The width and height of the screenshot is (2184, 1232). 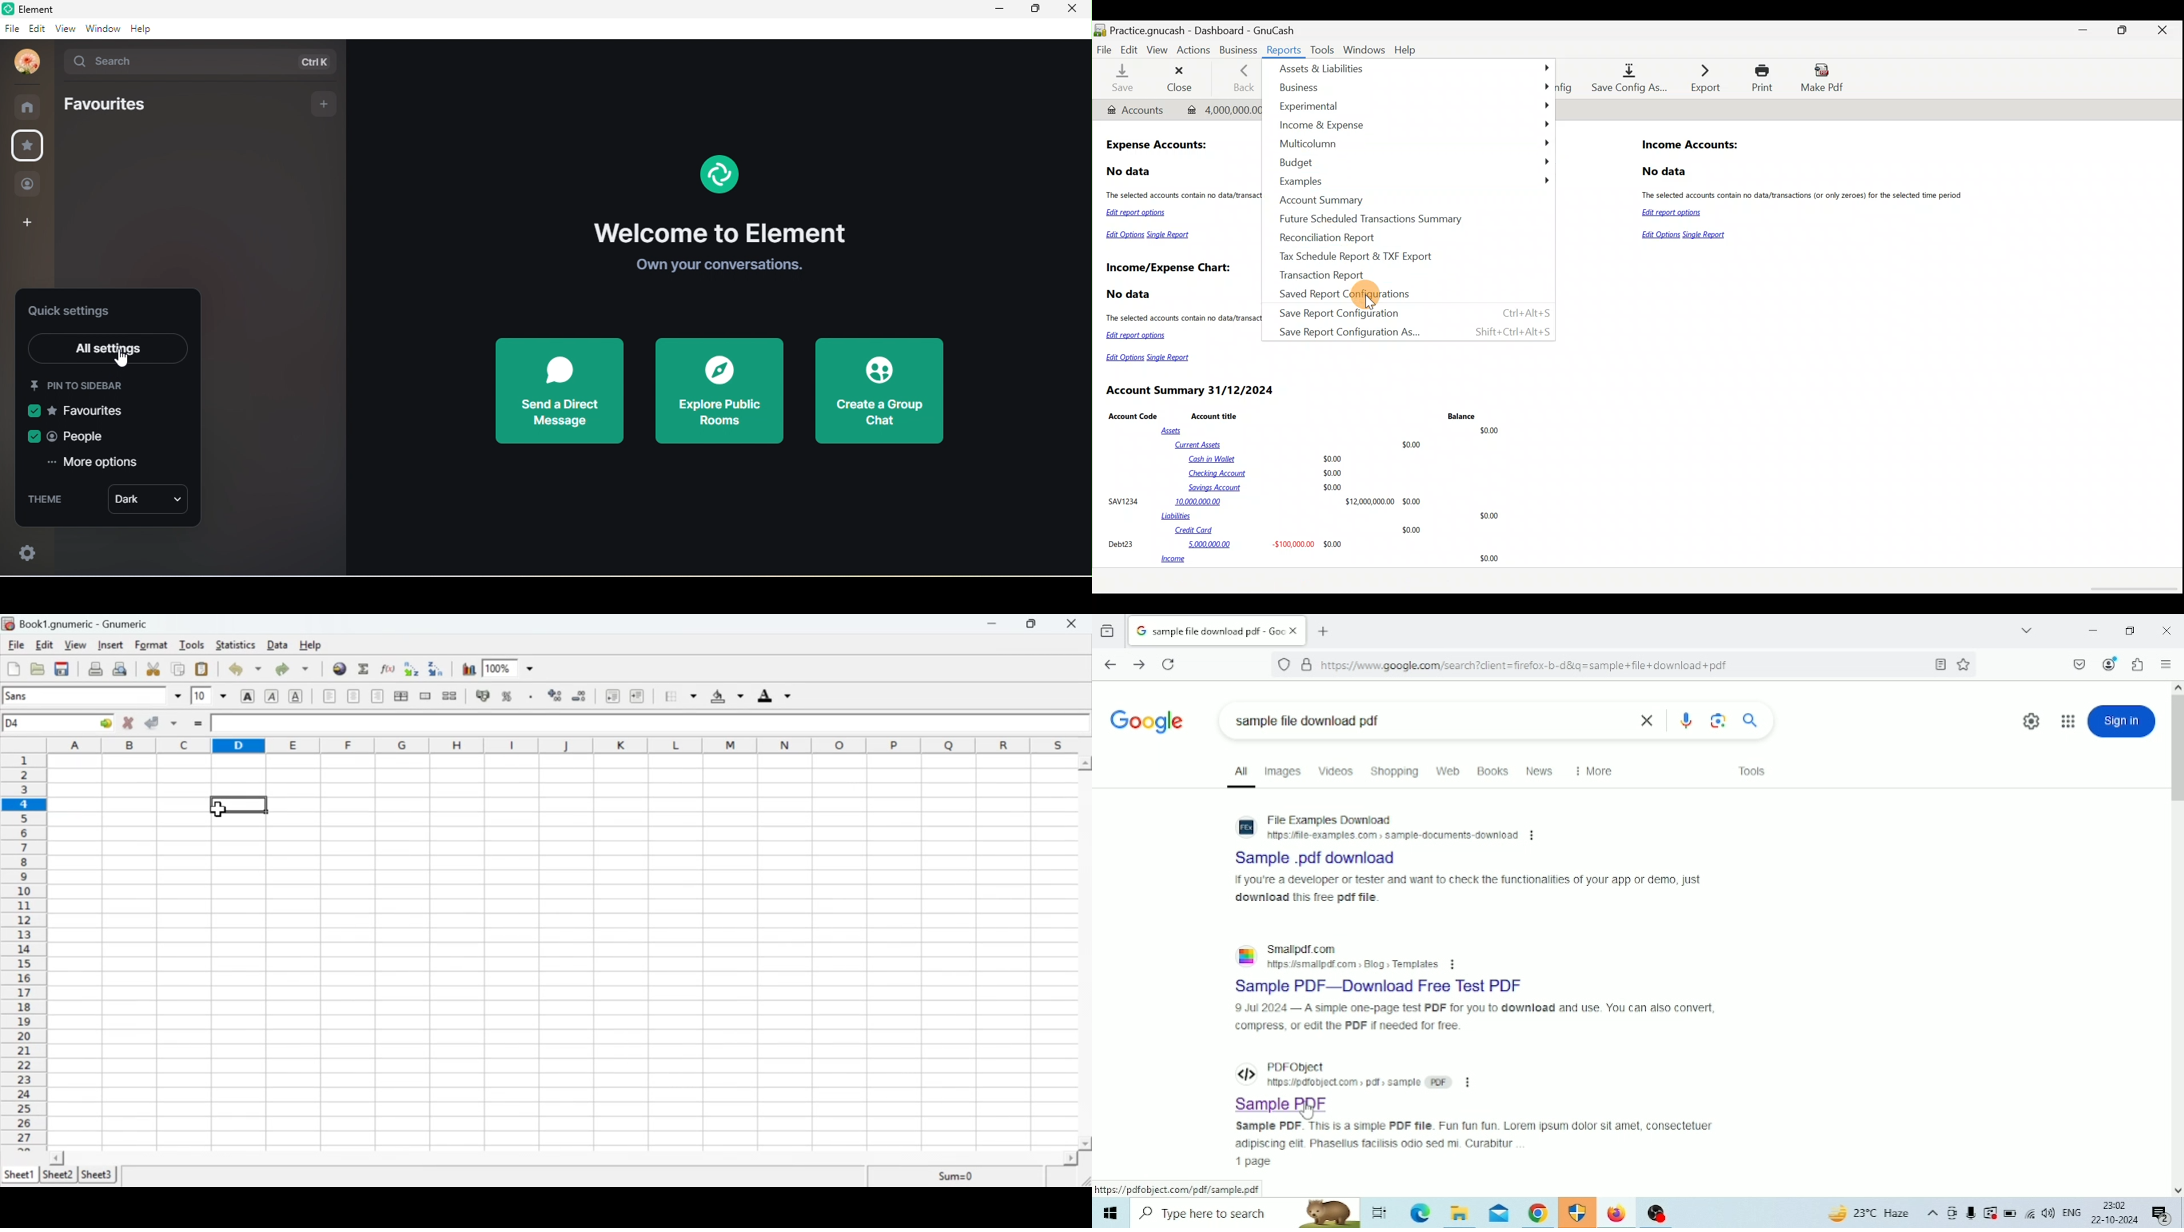 What do you see at coordinates (1964, 665) in the screenshot?
I see `Favorites` at bounding box center [1964, 665].